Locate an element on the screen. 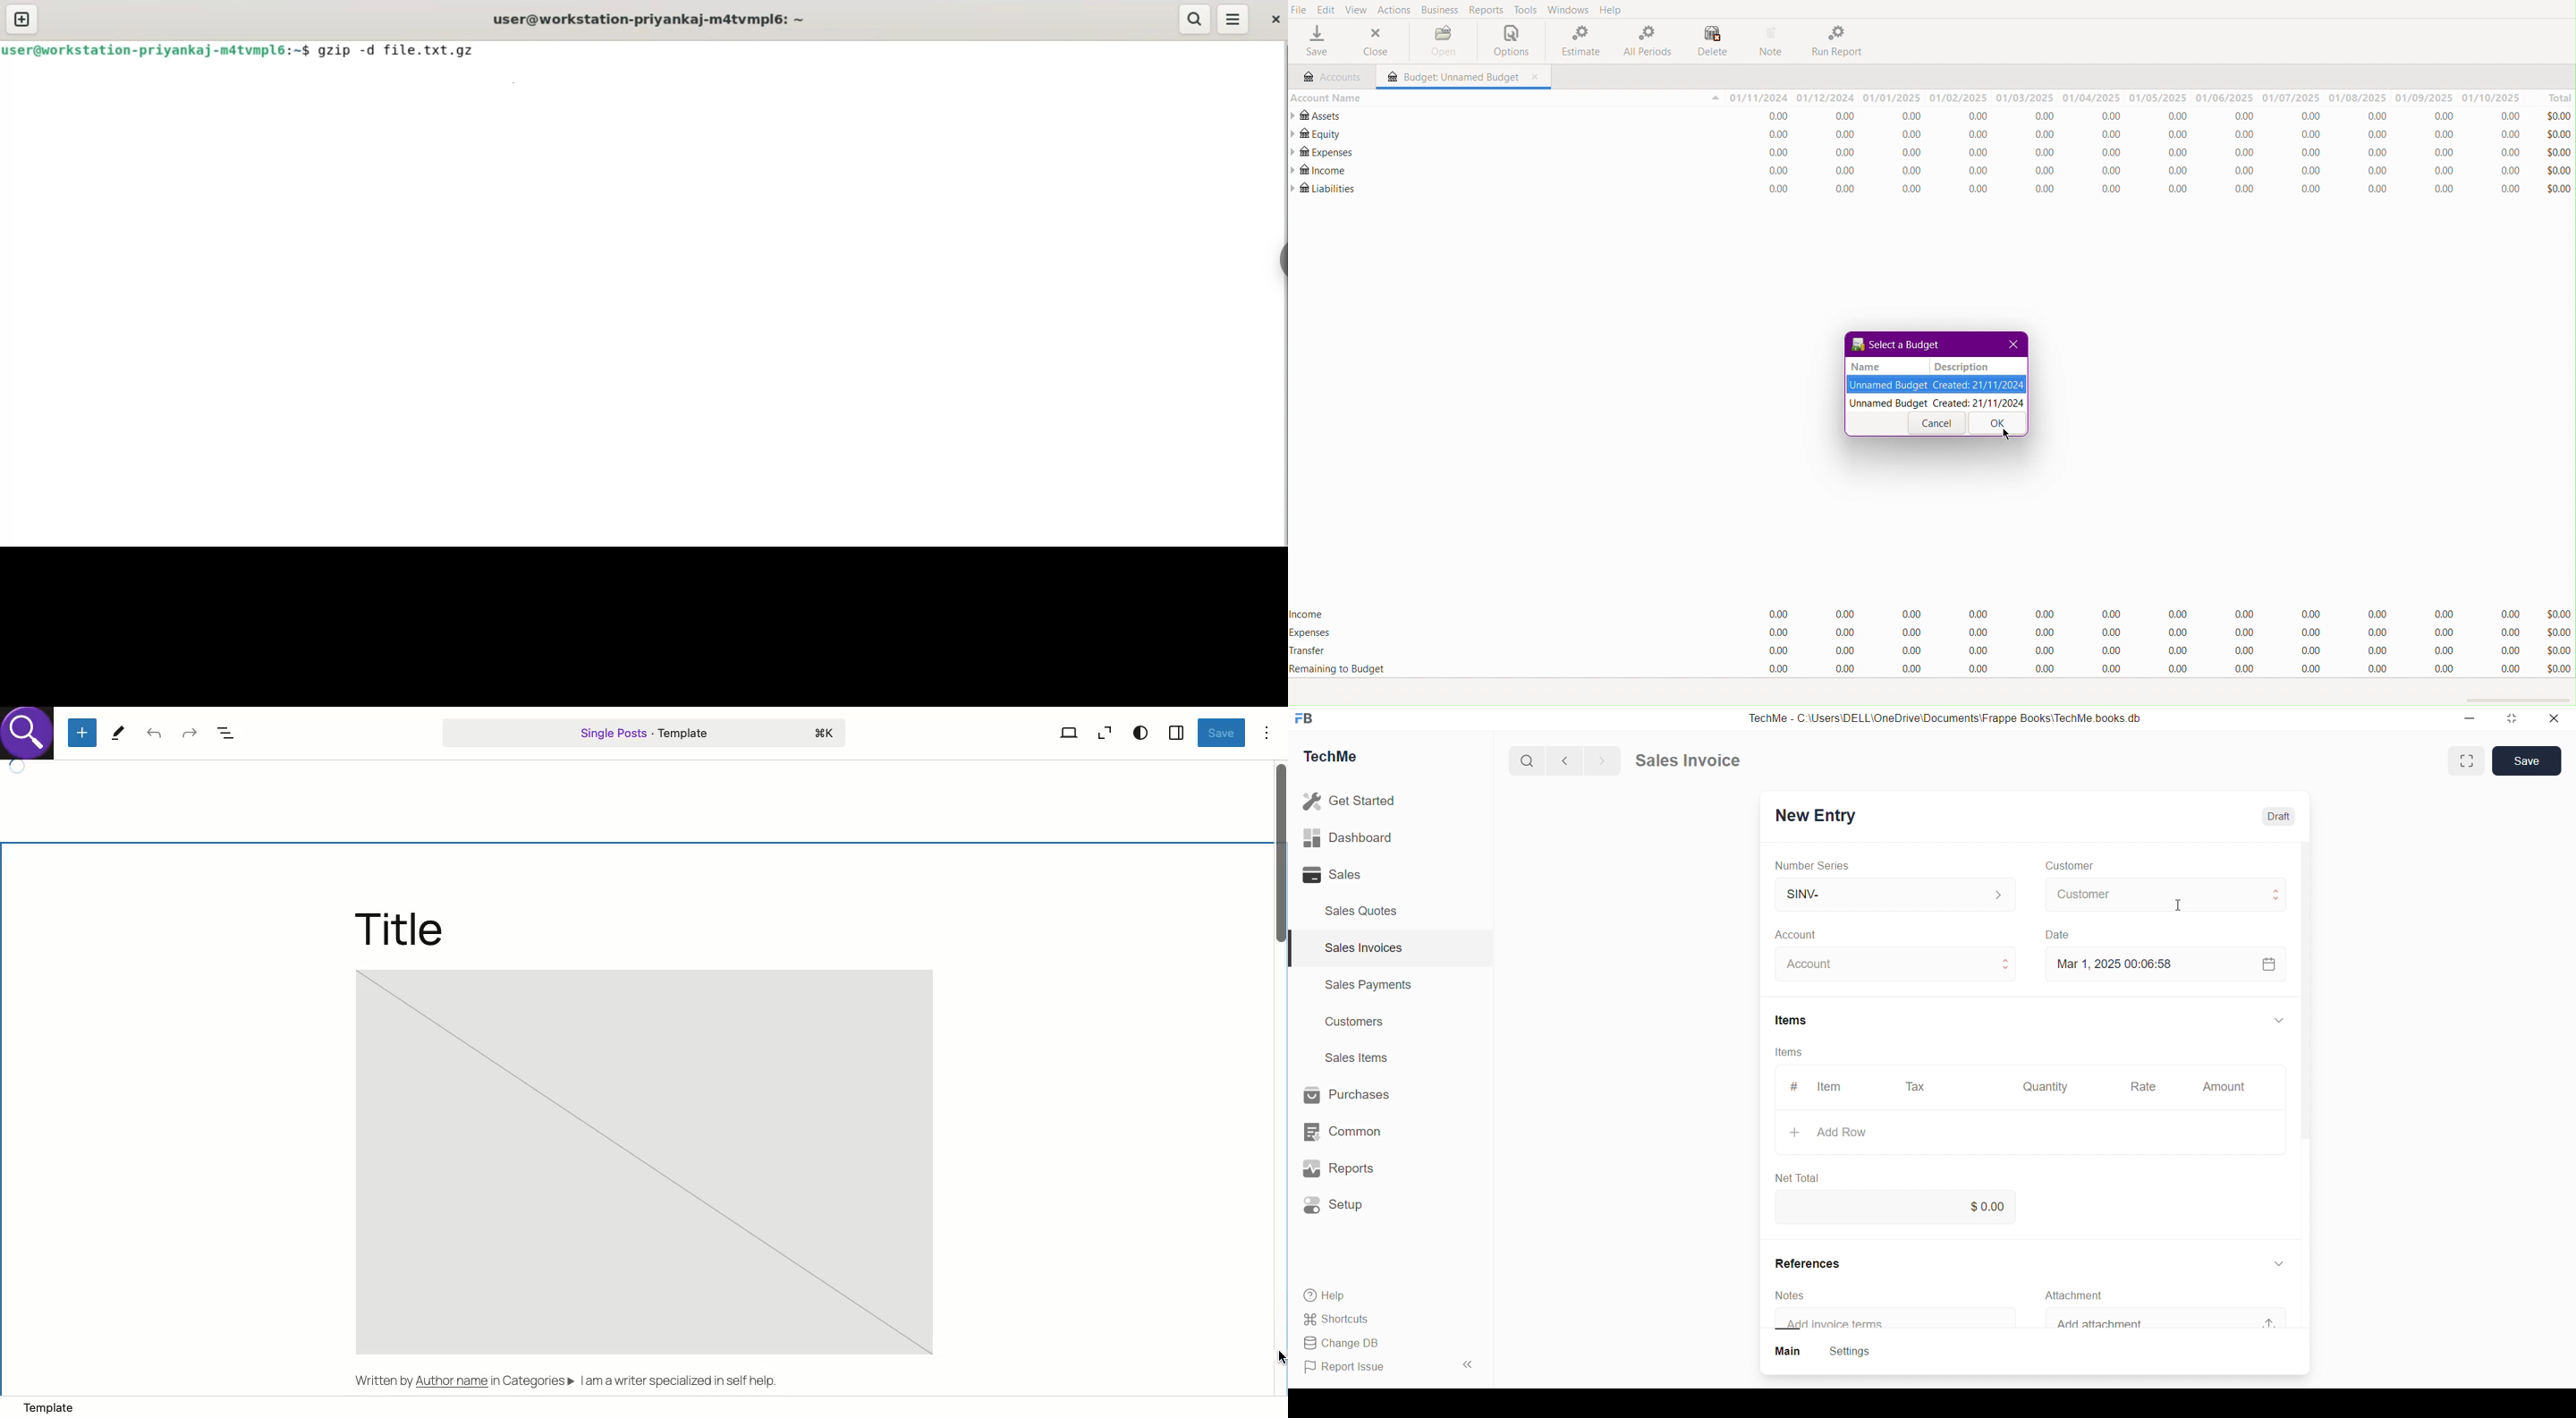  Customer
T is located at coordinates (2161, 894).